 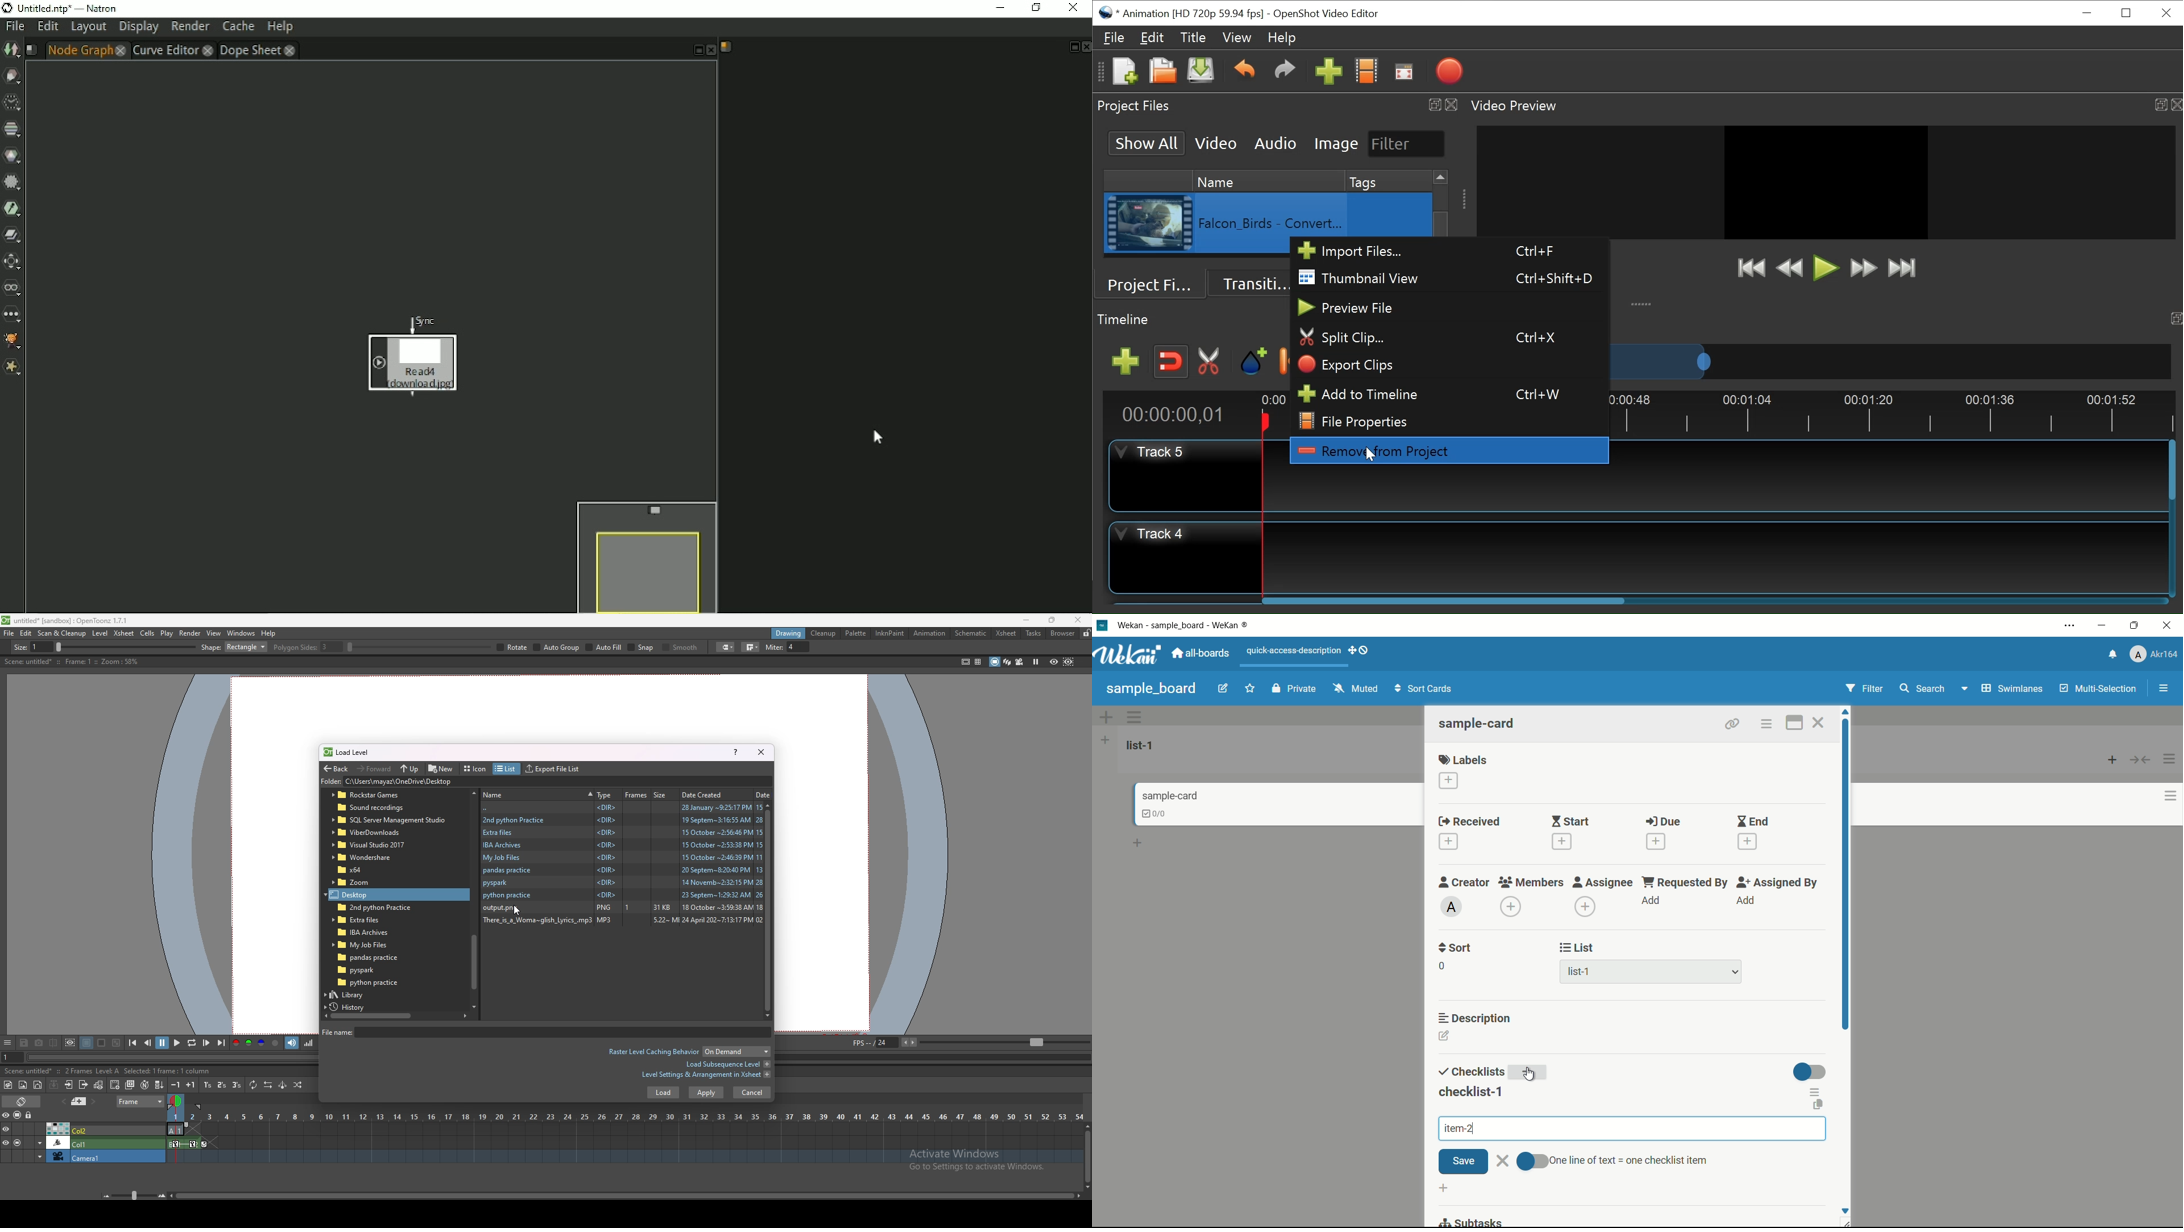 What do you see at coordinates (176, 1085) in the screenshot?
I see `decrease step` at bounding box center [176, 1085].